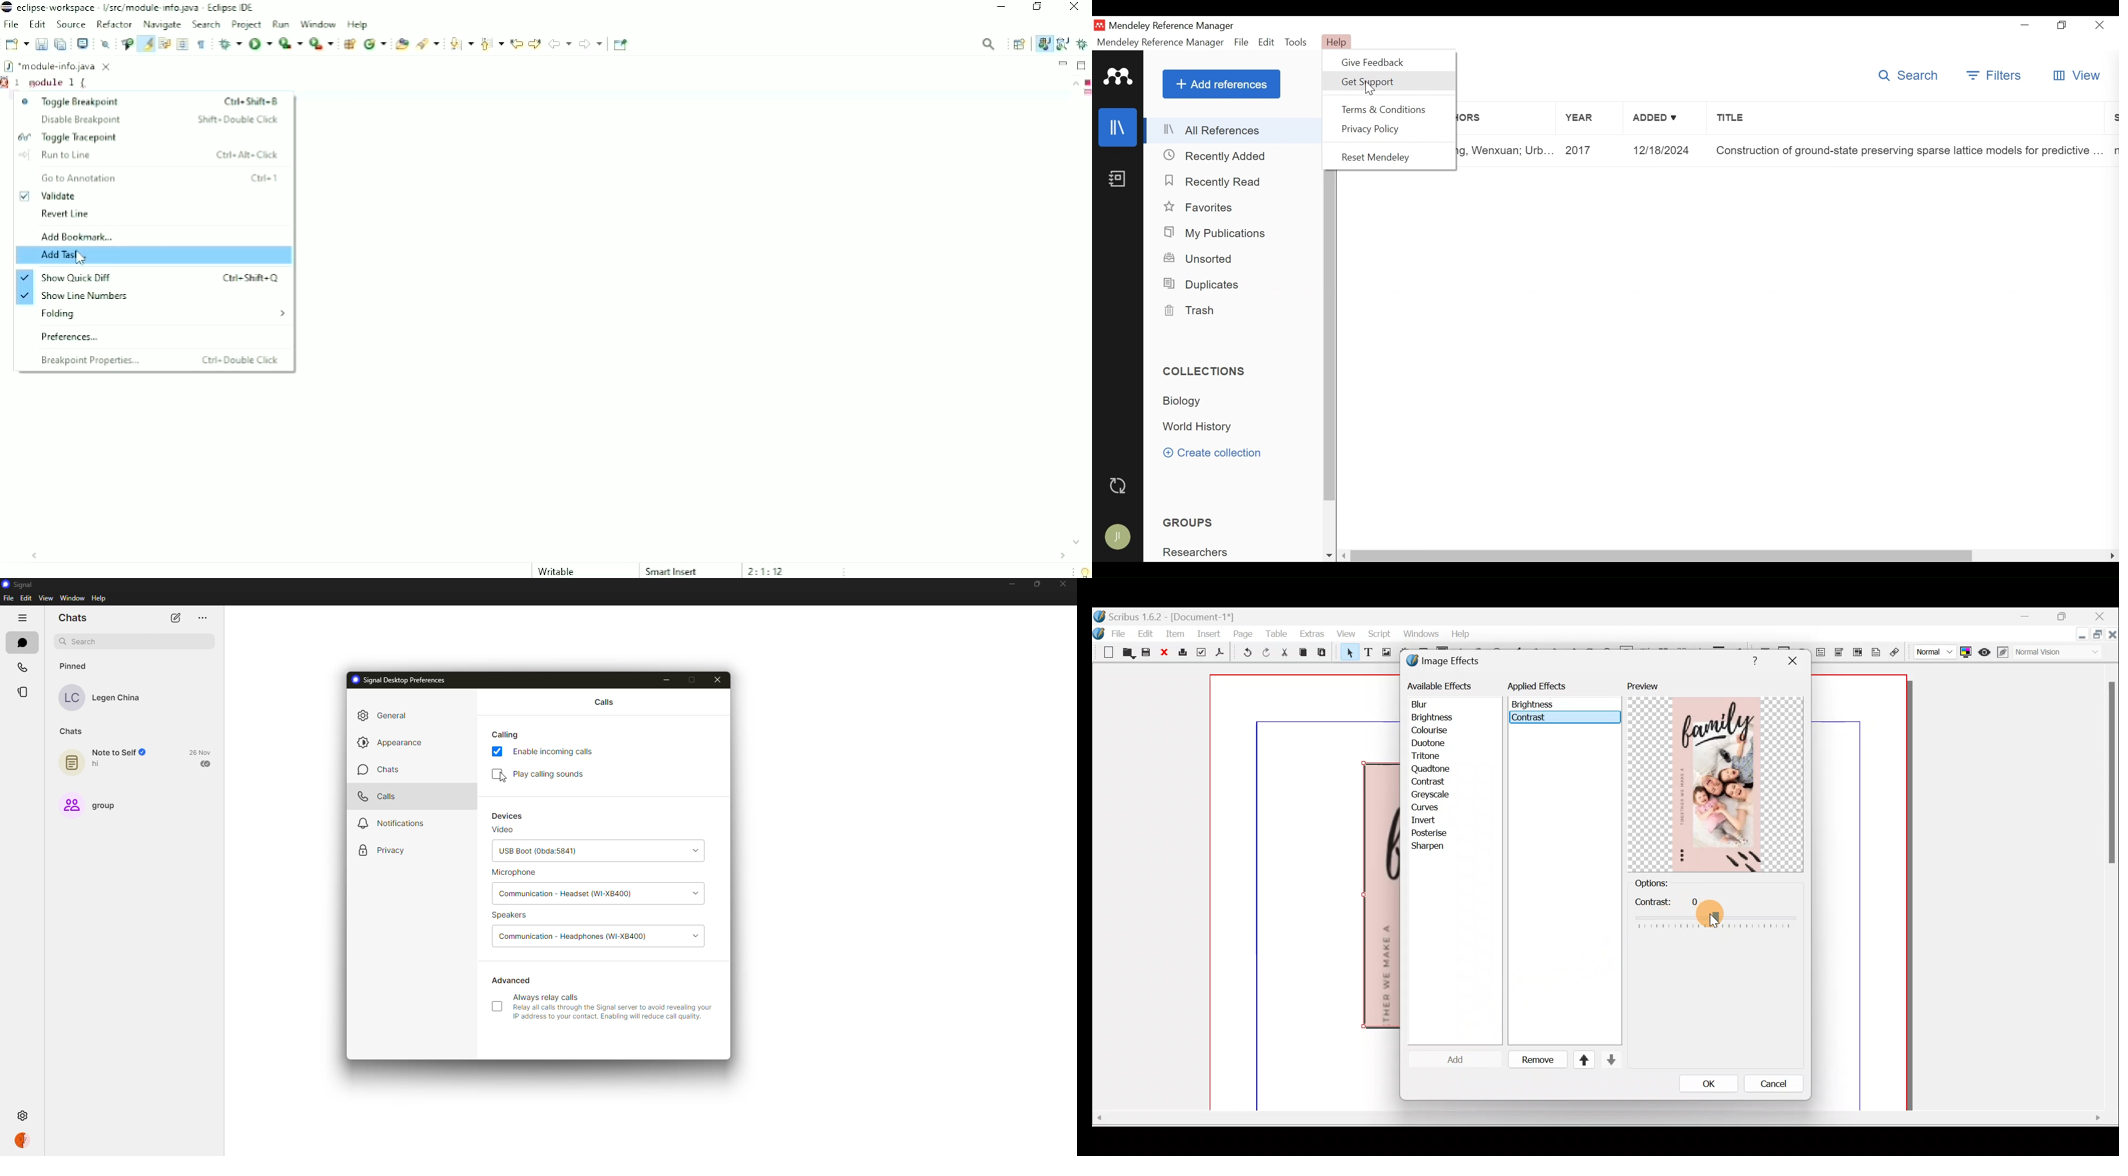  What do you see at coordinates (1821, 652) in the screenshot?
I see `PDF text field` at bounding box center [1821, 652].